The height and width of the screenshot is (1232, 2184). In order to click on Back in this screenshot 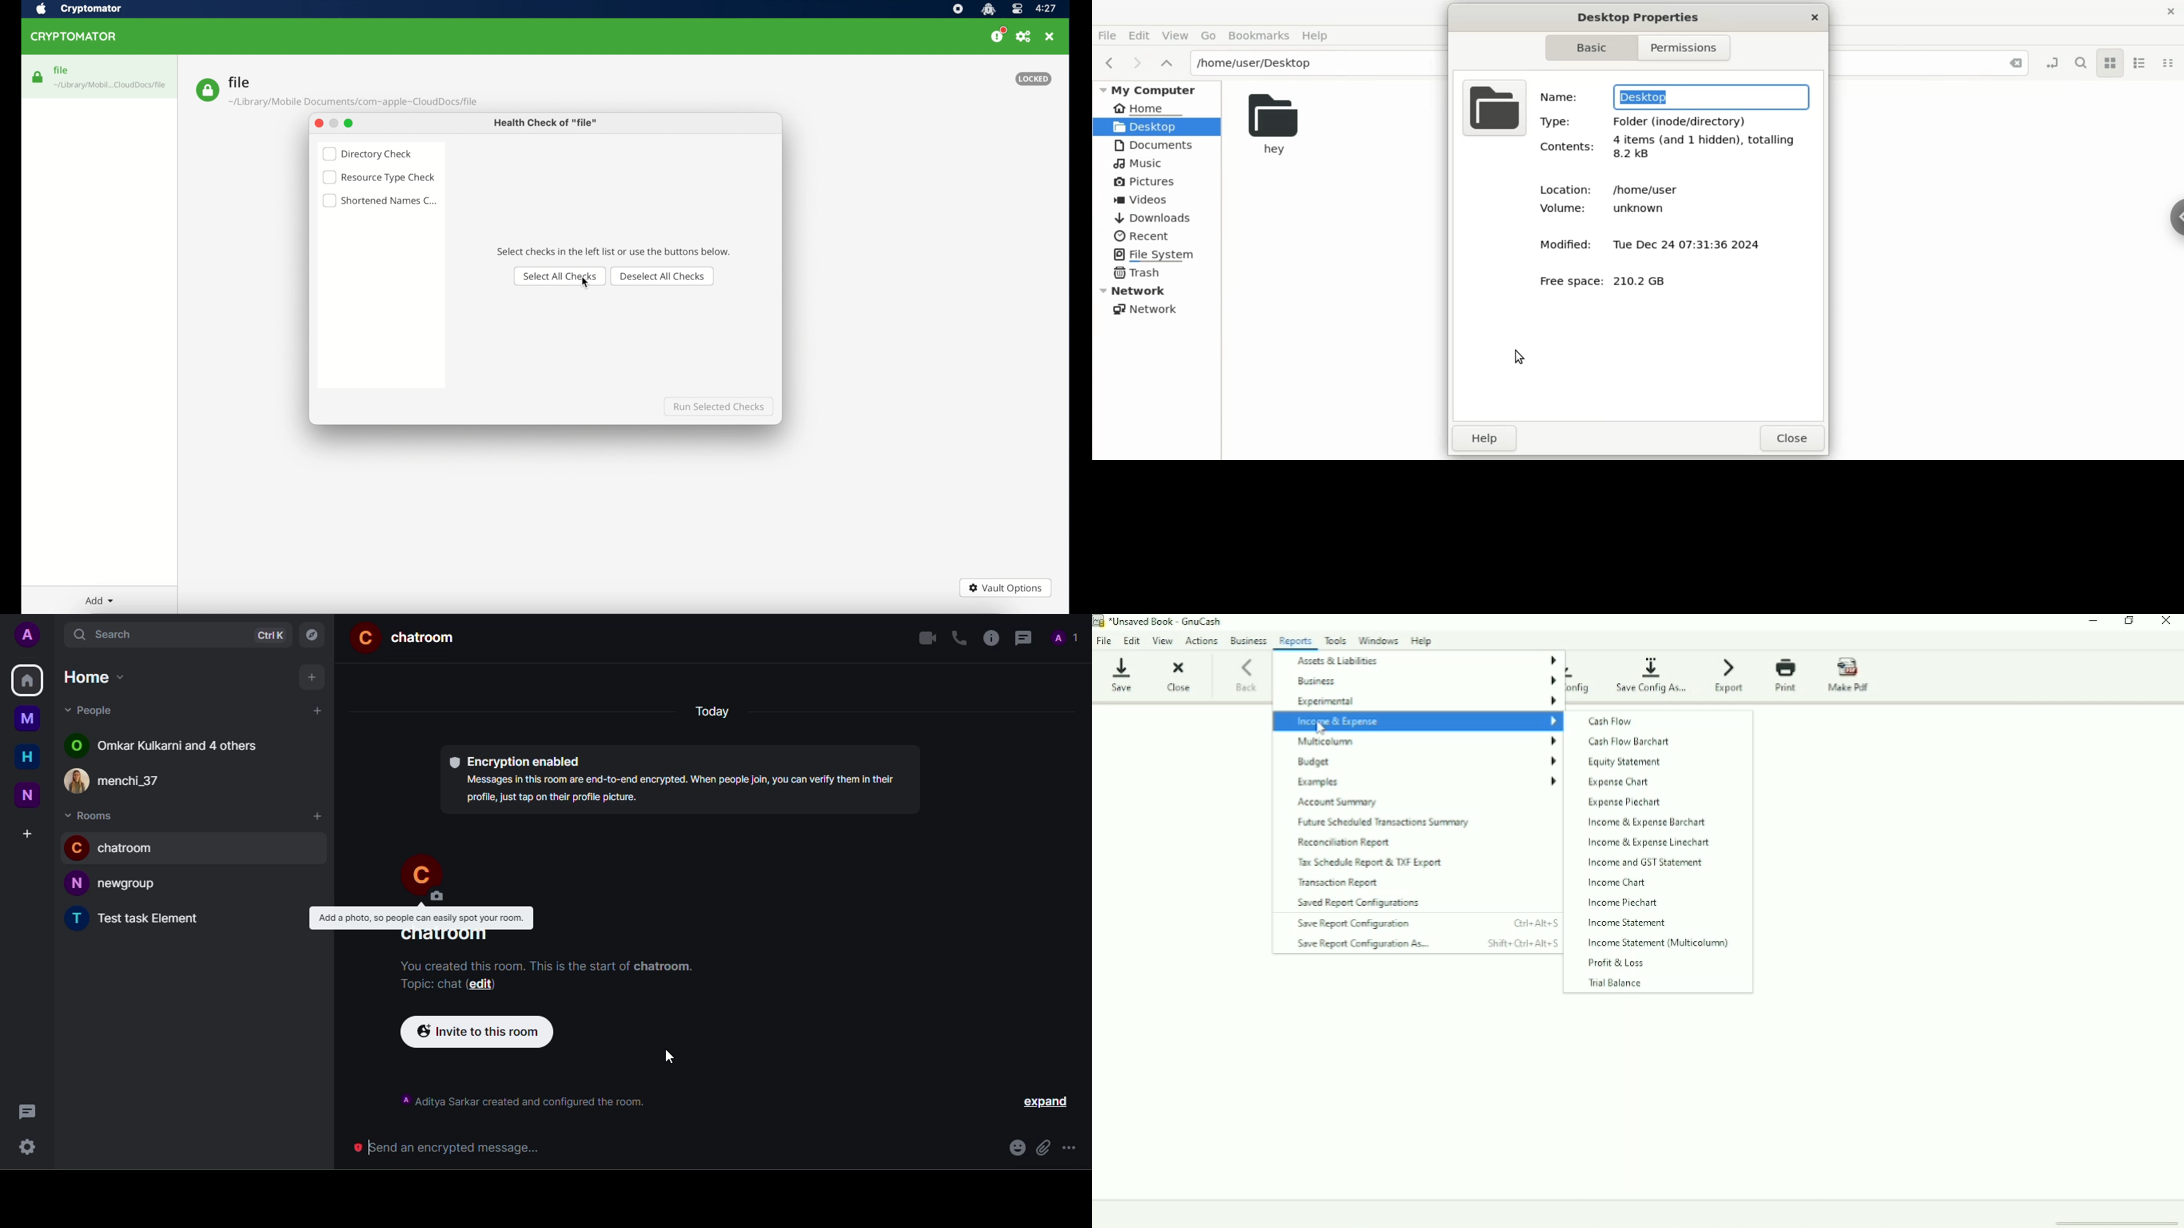, I will do `click(1249, 674)`.